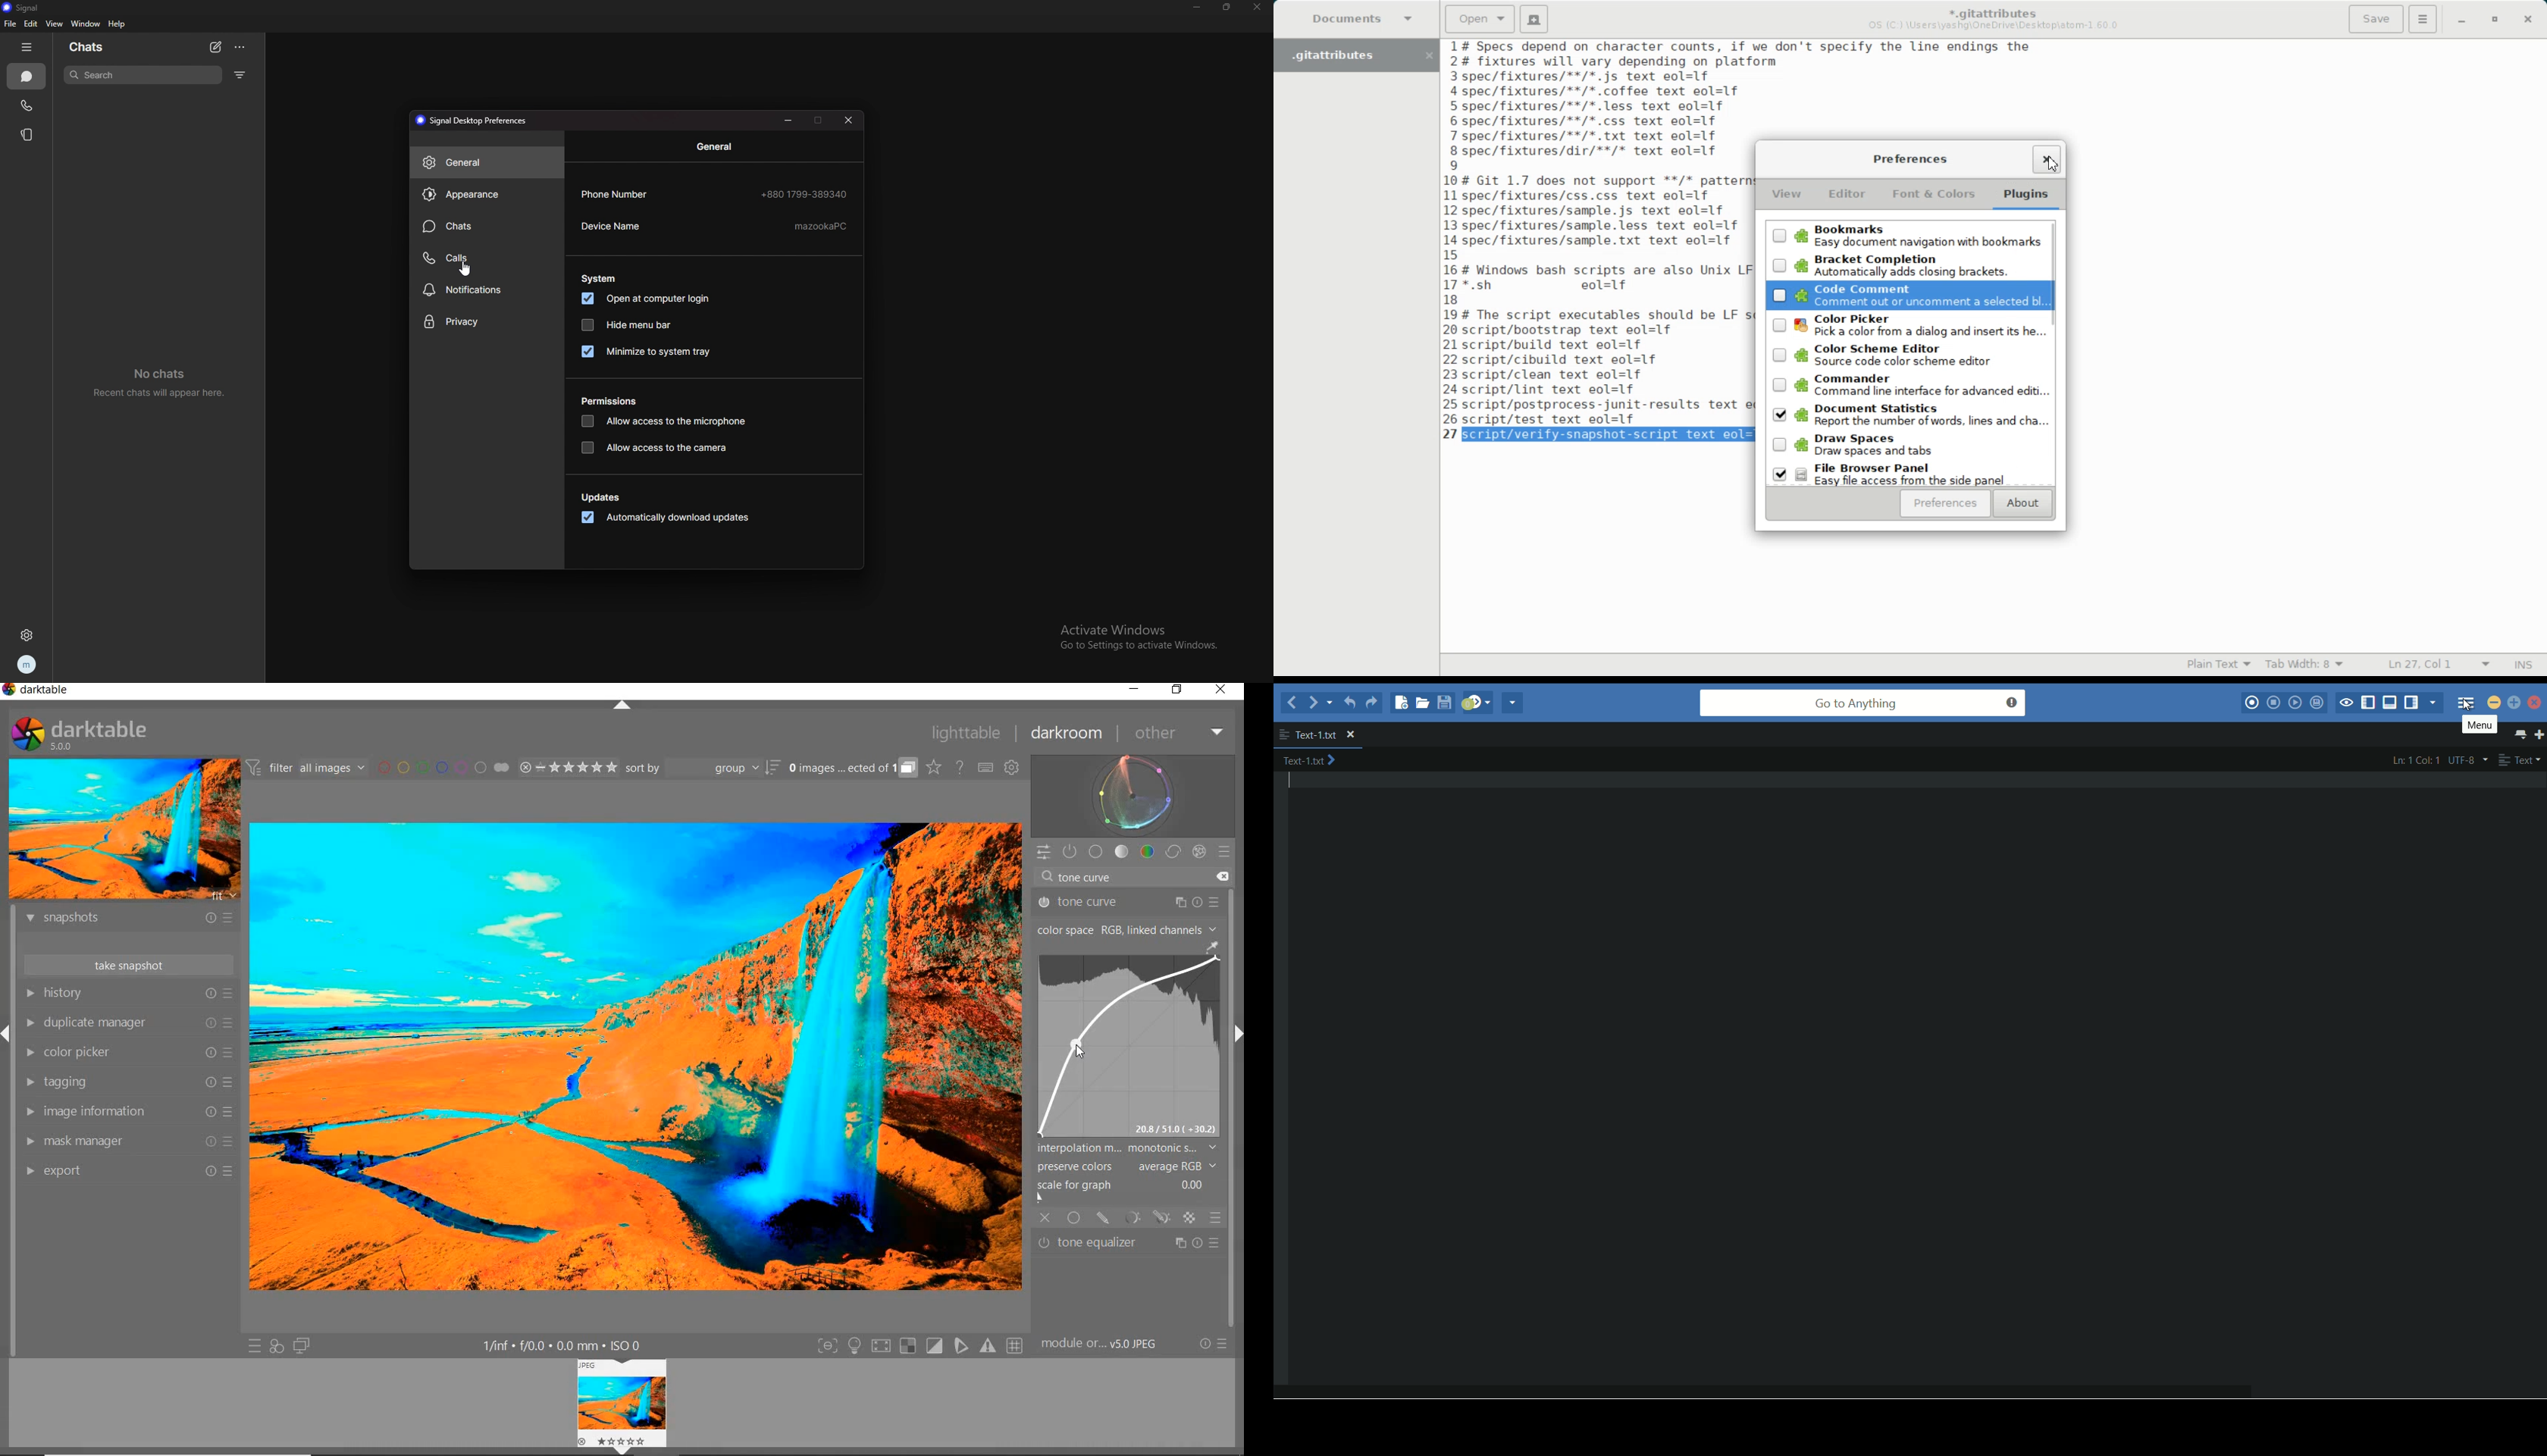 The height and width of the screenshot is (1456, 2548). I want to click on Ln 27, Col 42, so click(2434, 665).